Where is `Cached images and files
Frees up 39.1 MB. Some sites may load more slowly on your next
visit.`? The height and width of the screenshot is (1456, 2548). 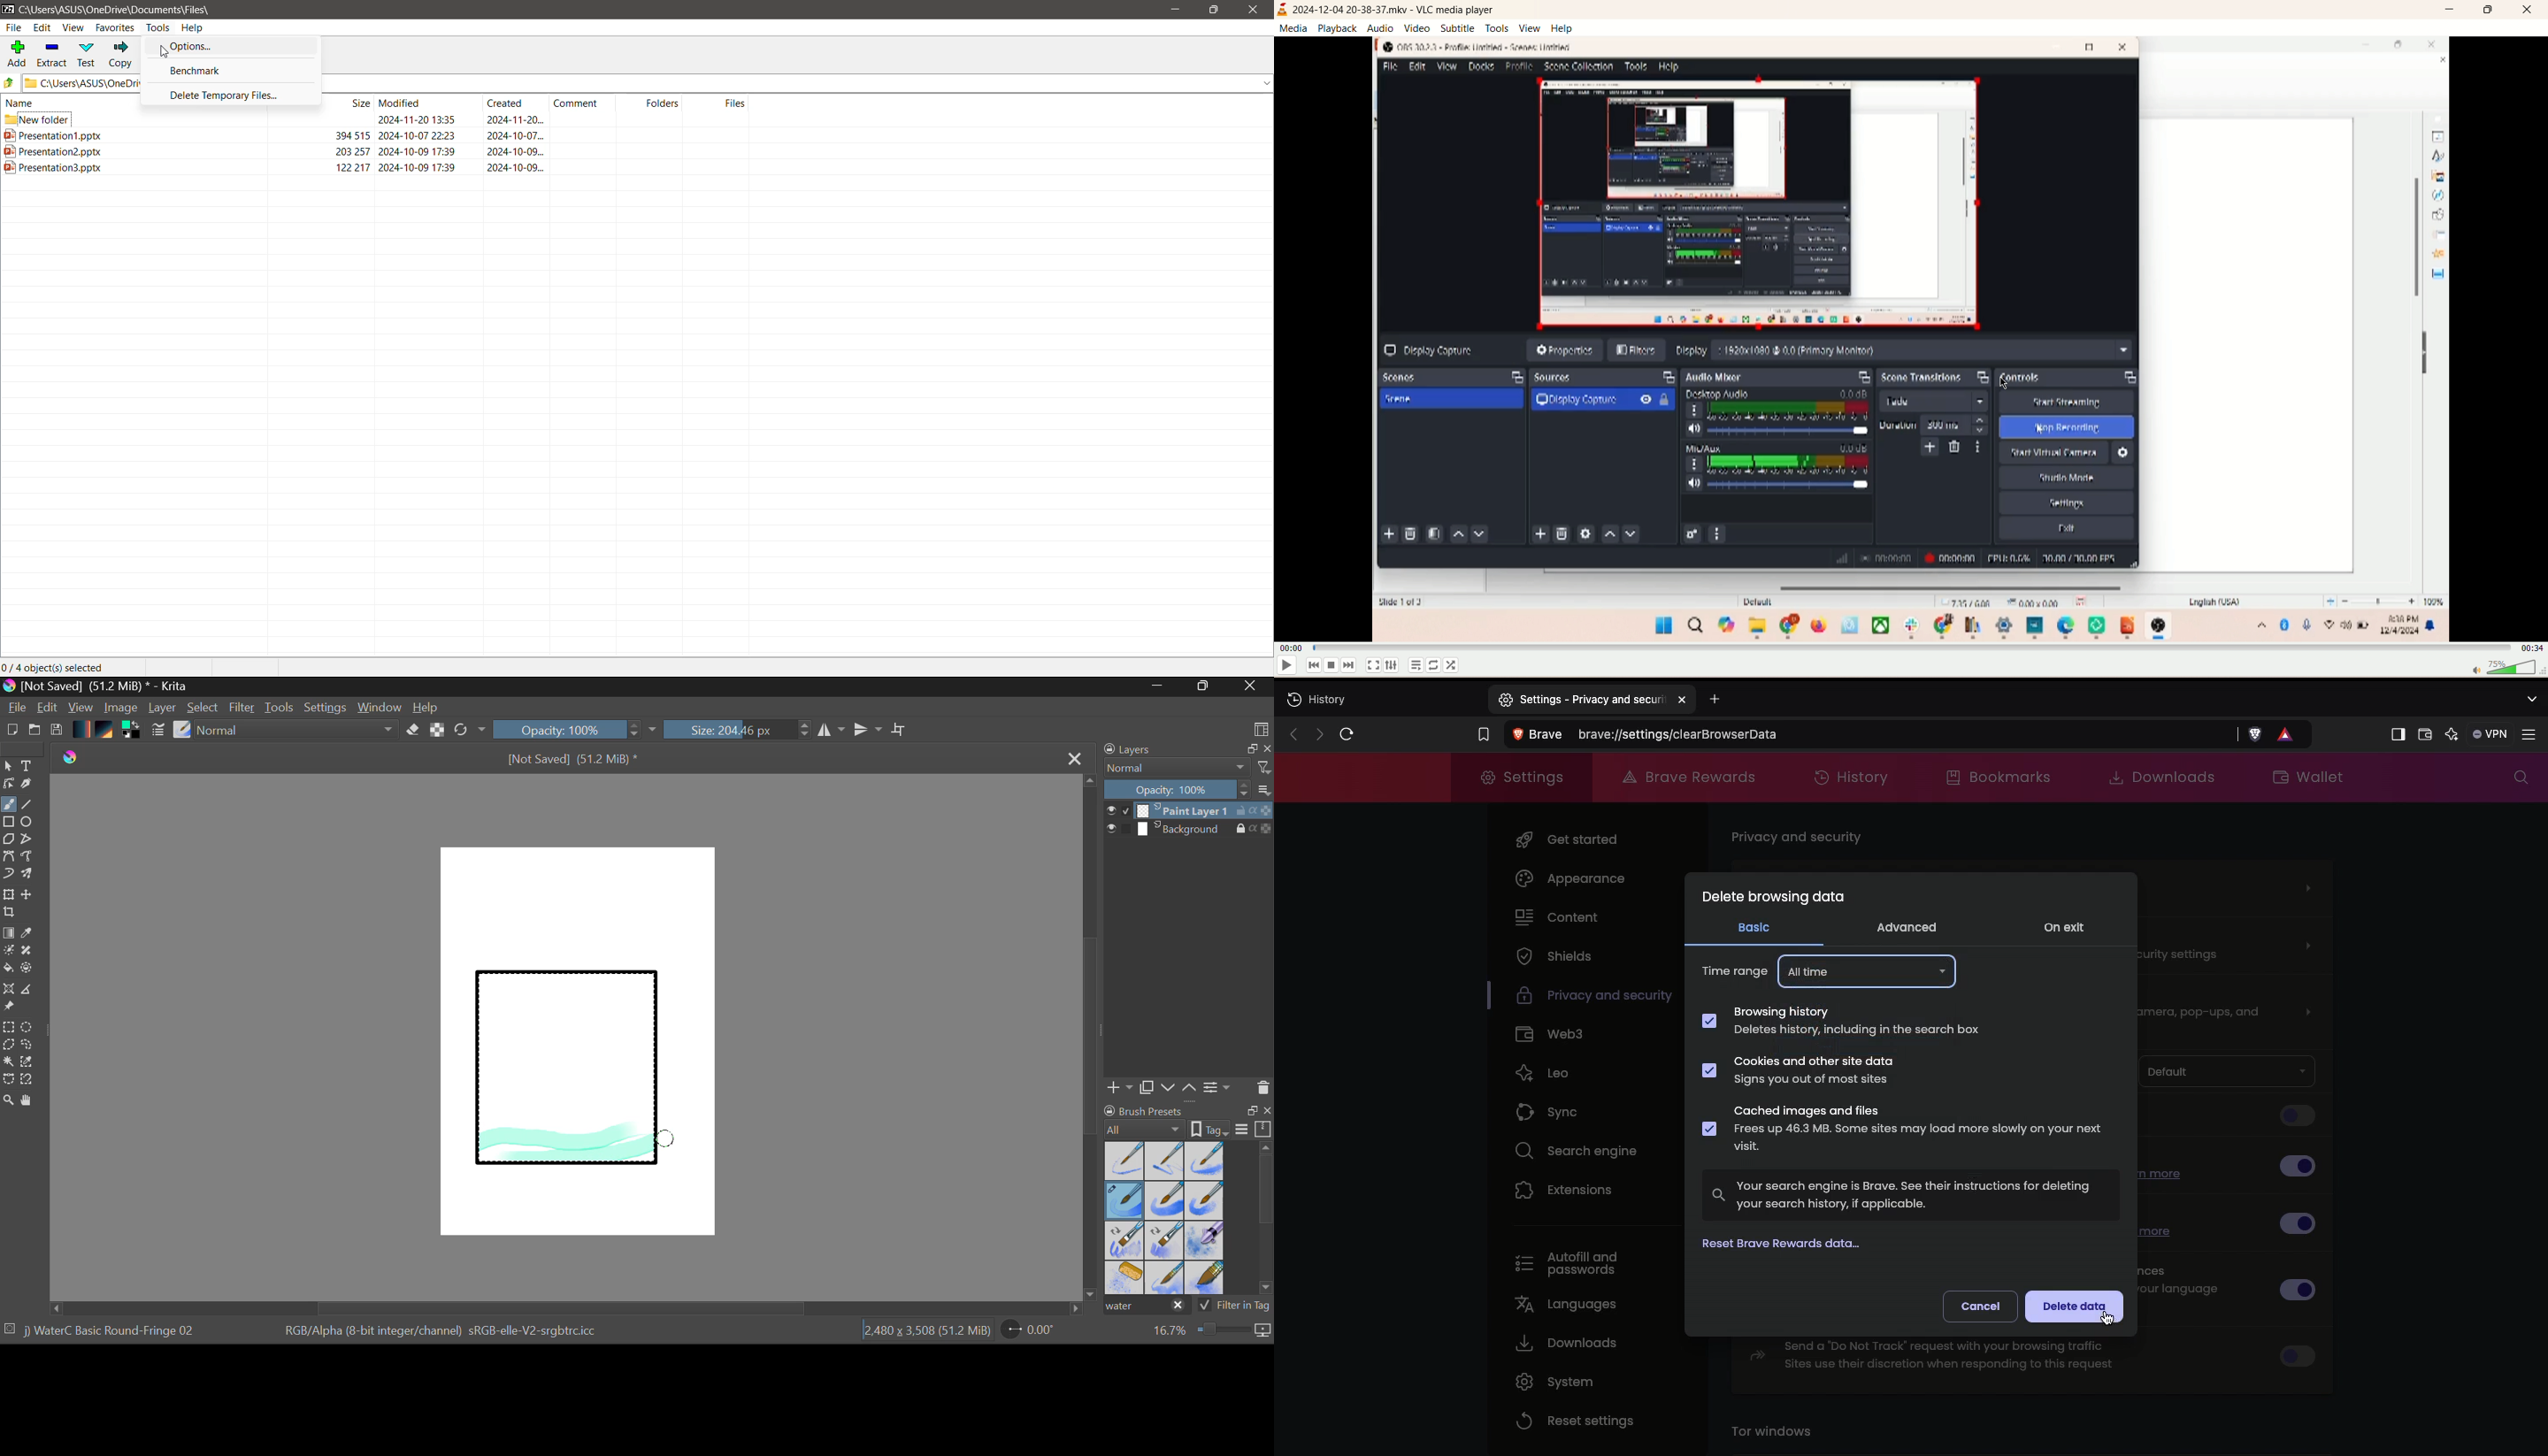
Cached images and files
Frees up 39.1 MB. Some sites may load more slowly on your next
visit. is located at coordinates (1904, 1131).